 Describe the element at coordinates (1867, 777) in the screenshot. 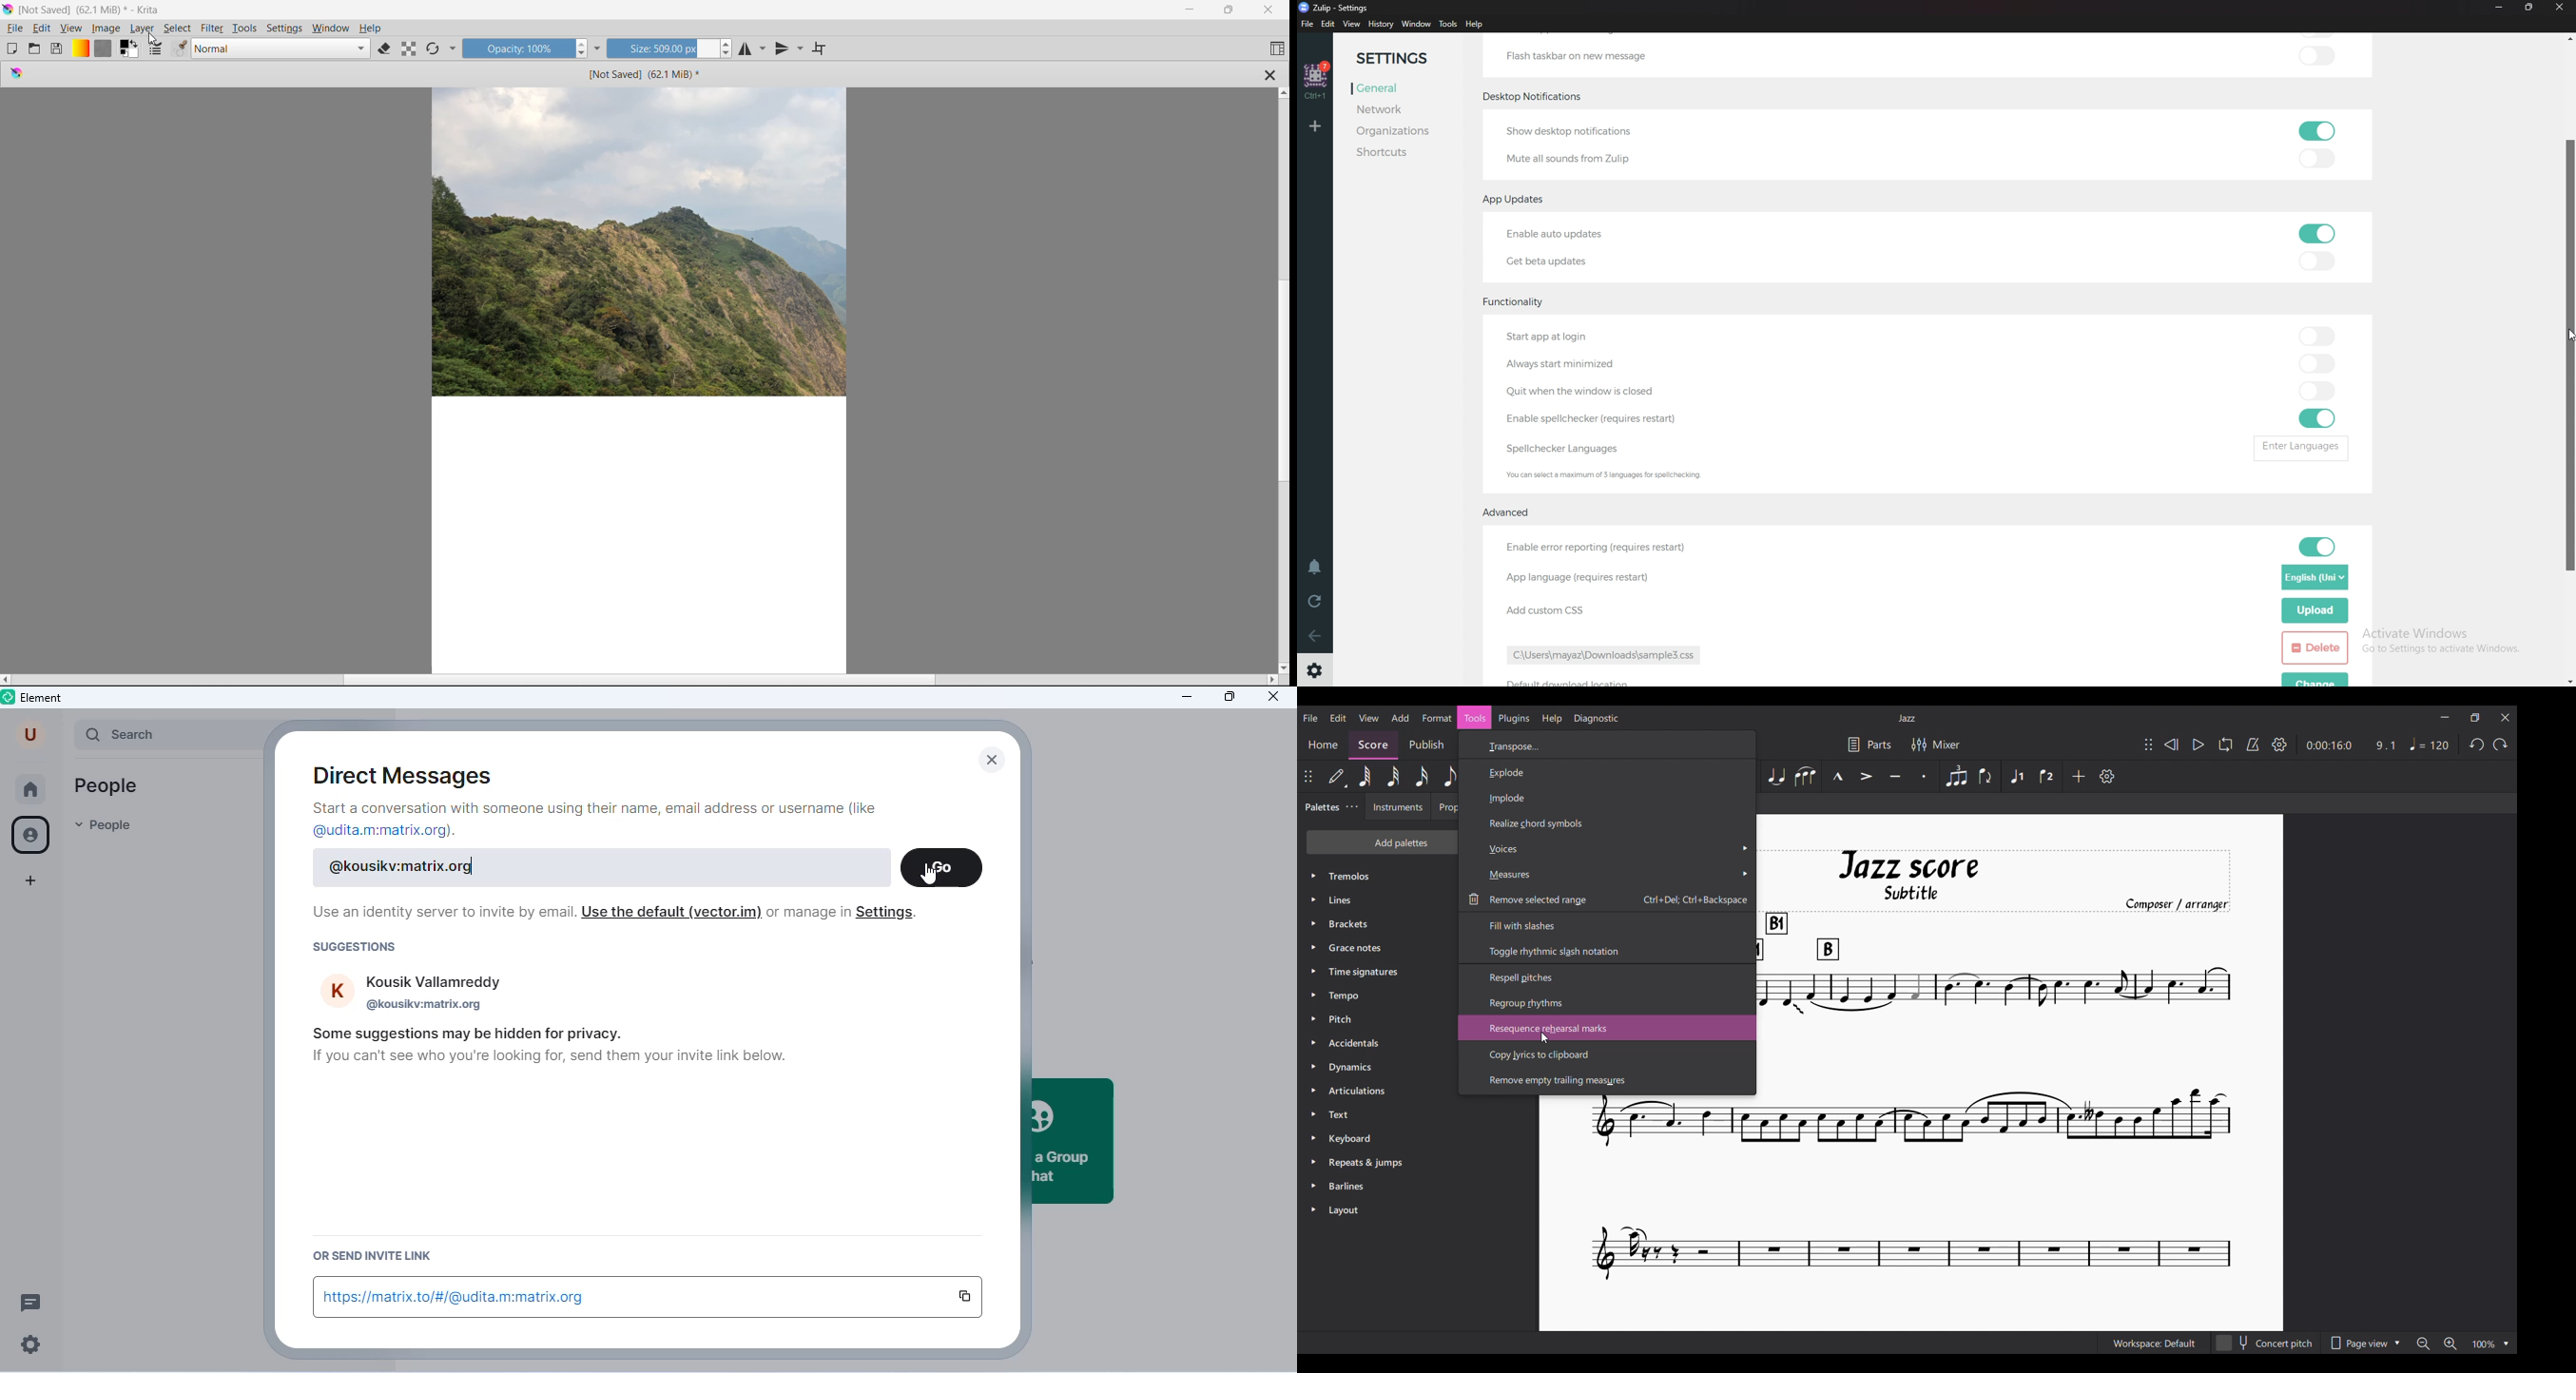

I see `Accent` at that location.